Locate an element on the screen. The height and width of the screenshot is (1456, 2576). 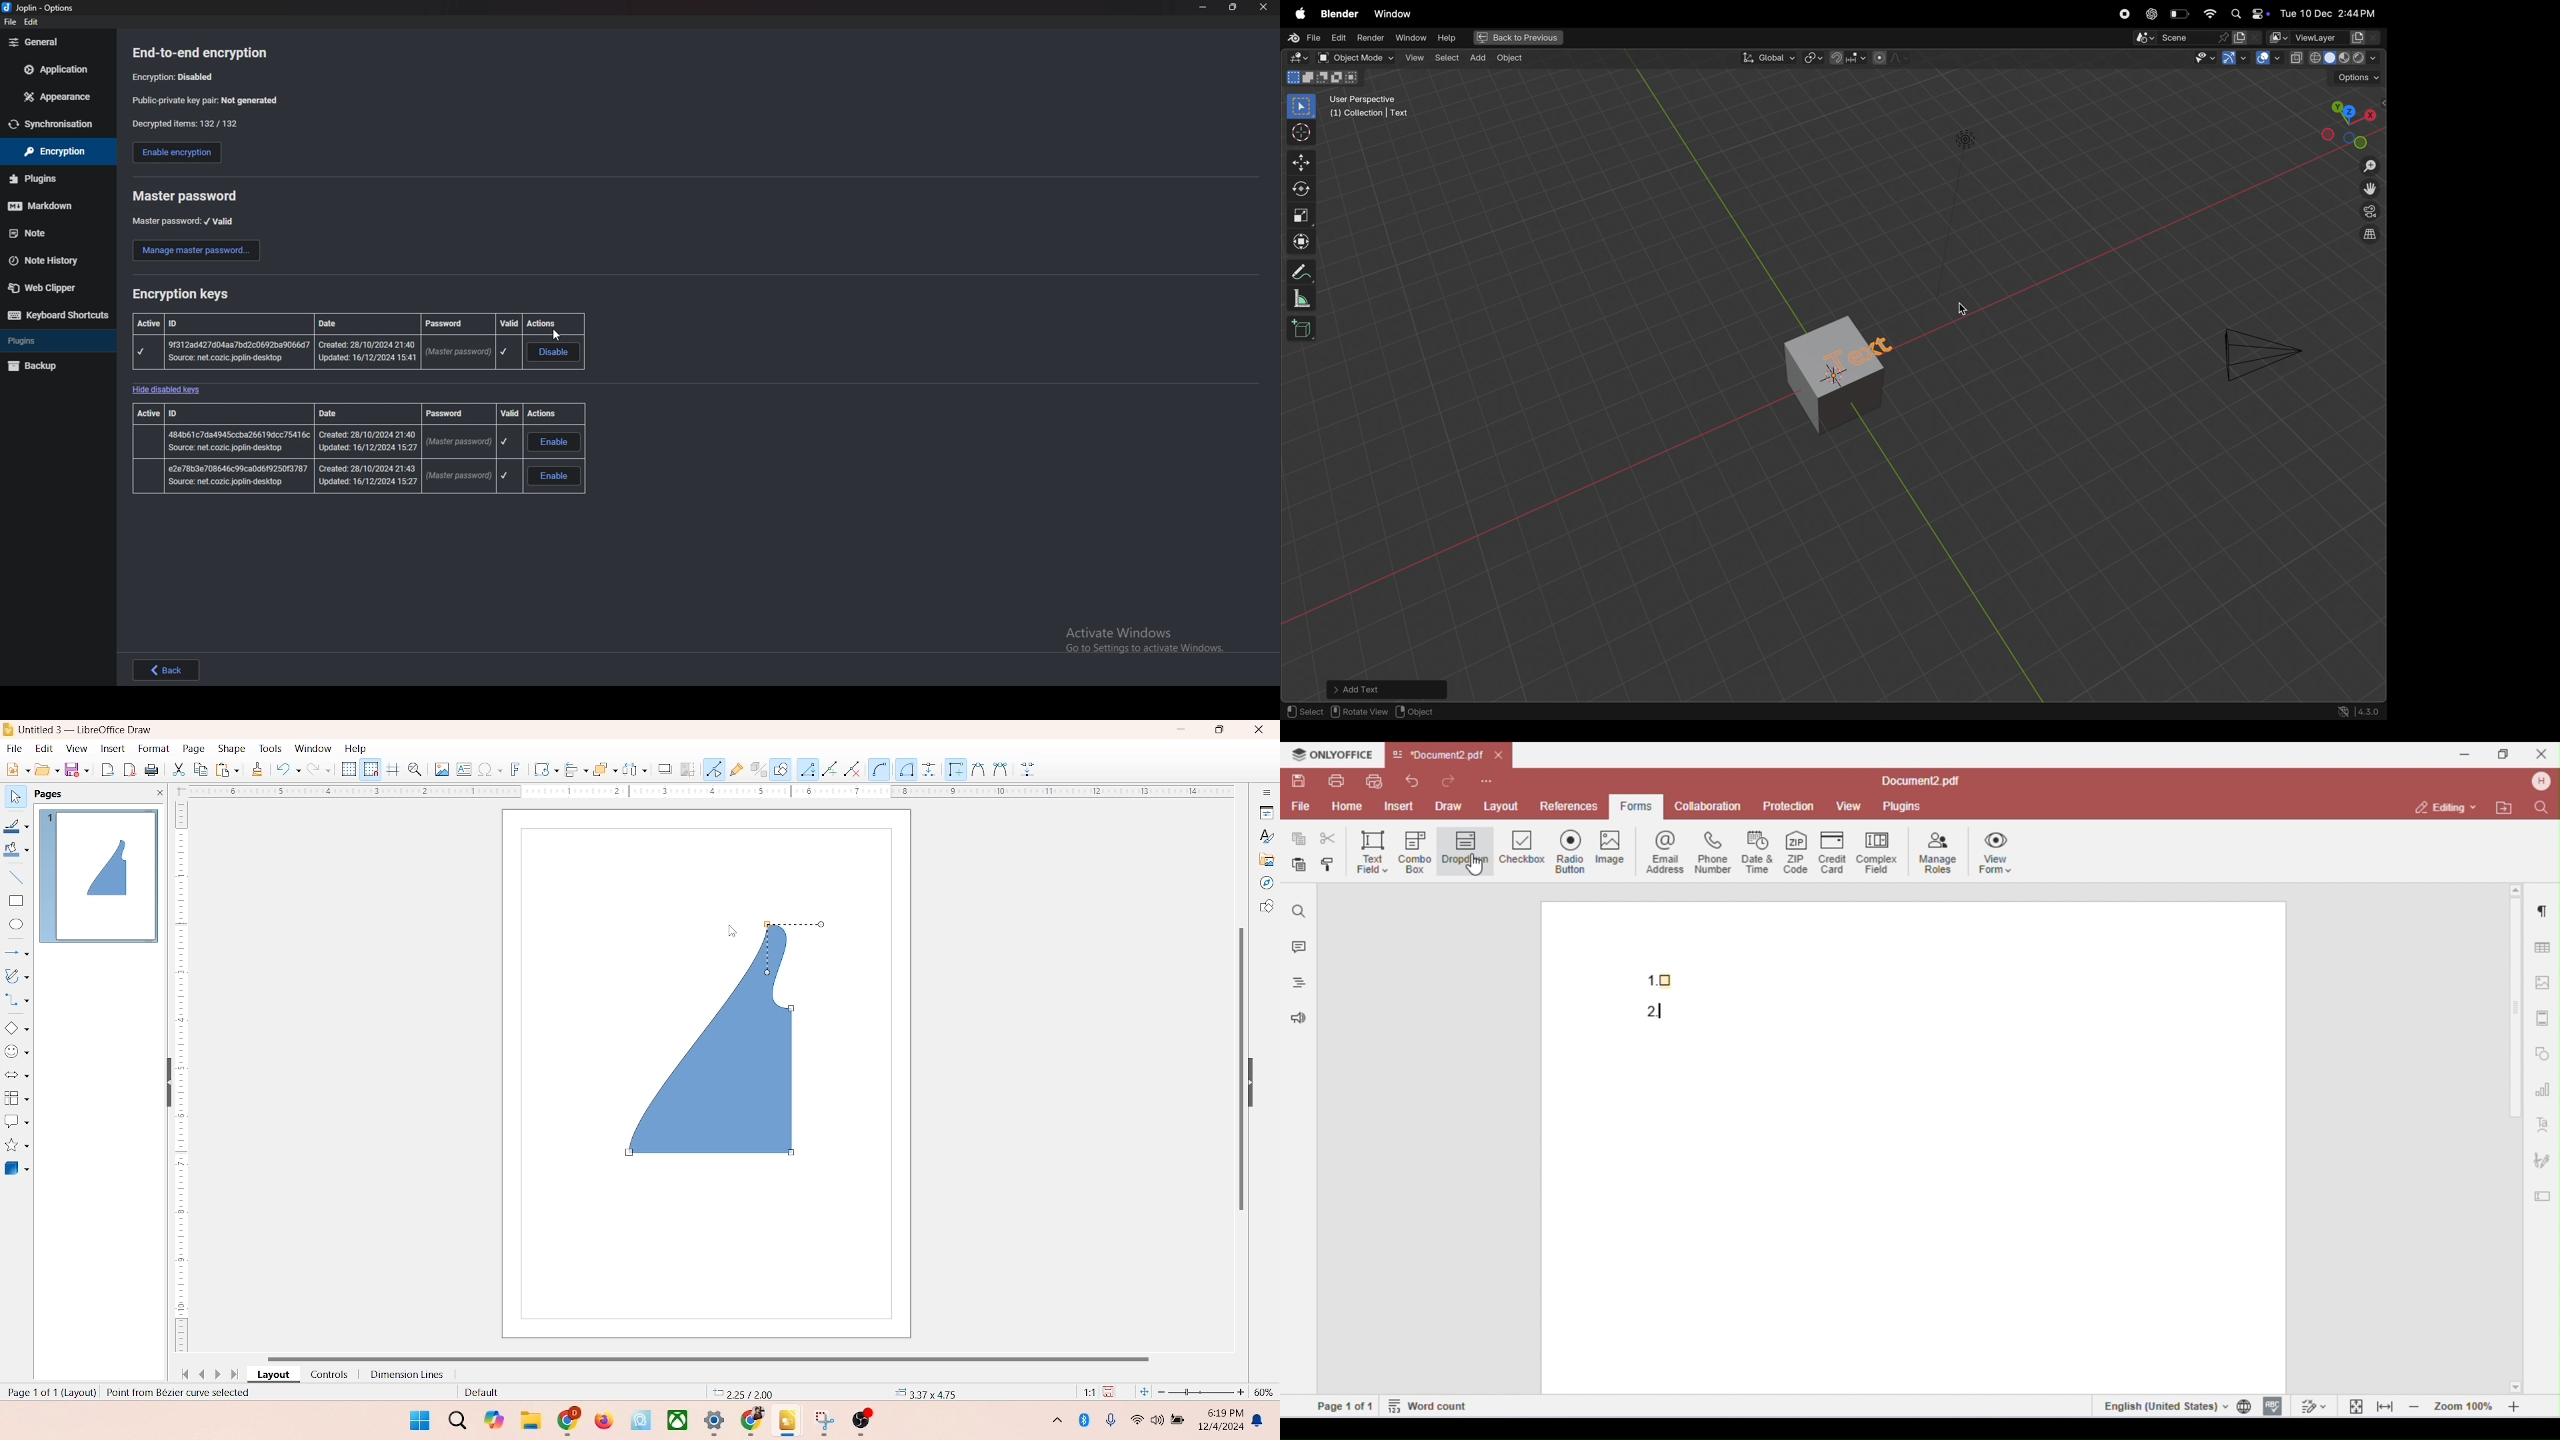
select at least three object to distribute is located at coordinates (630, 770).